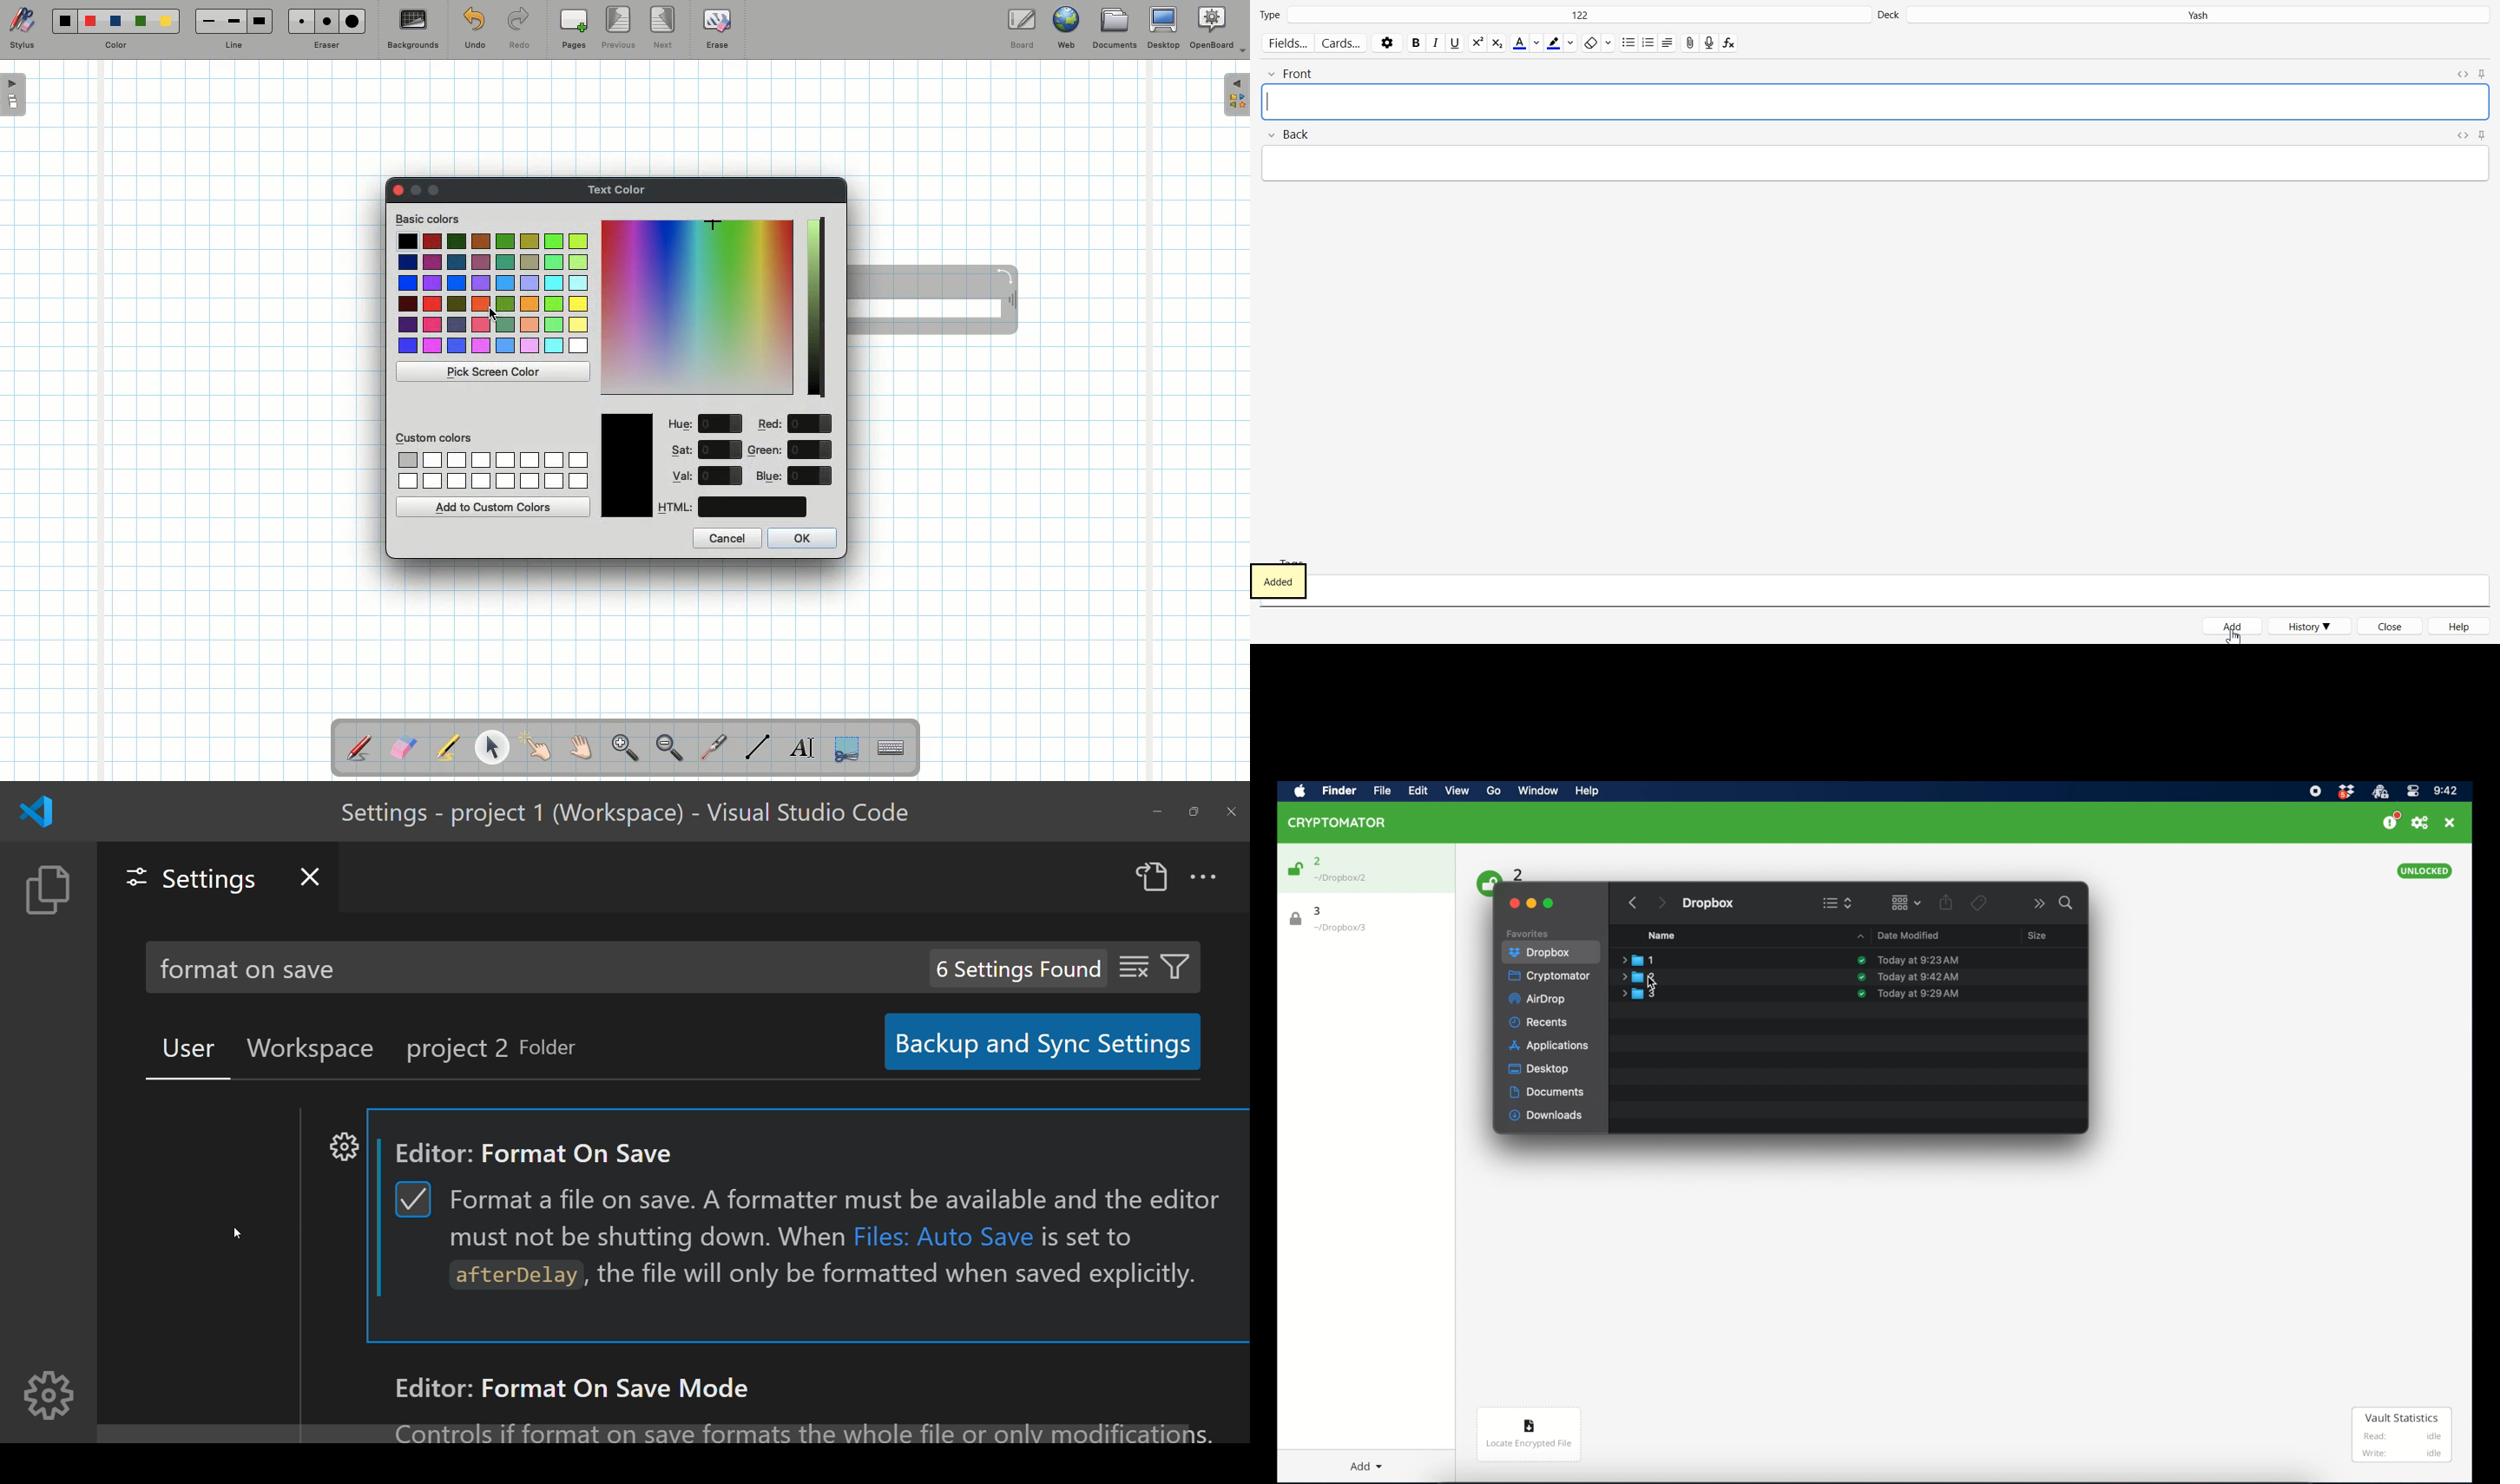 The width and height of the screenshot is (2520, 1484). Describe the element at coordinates (1628, 42) in the screenshot. I see `Unordered list` at that location.